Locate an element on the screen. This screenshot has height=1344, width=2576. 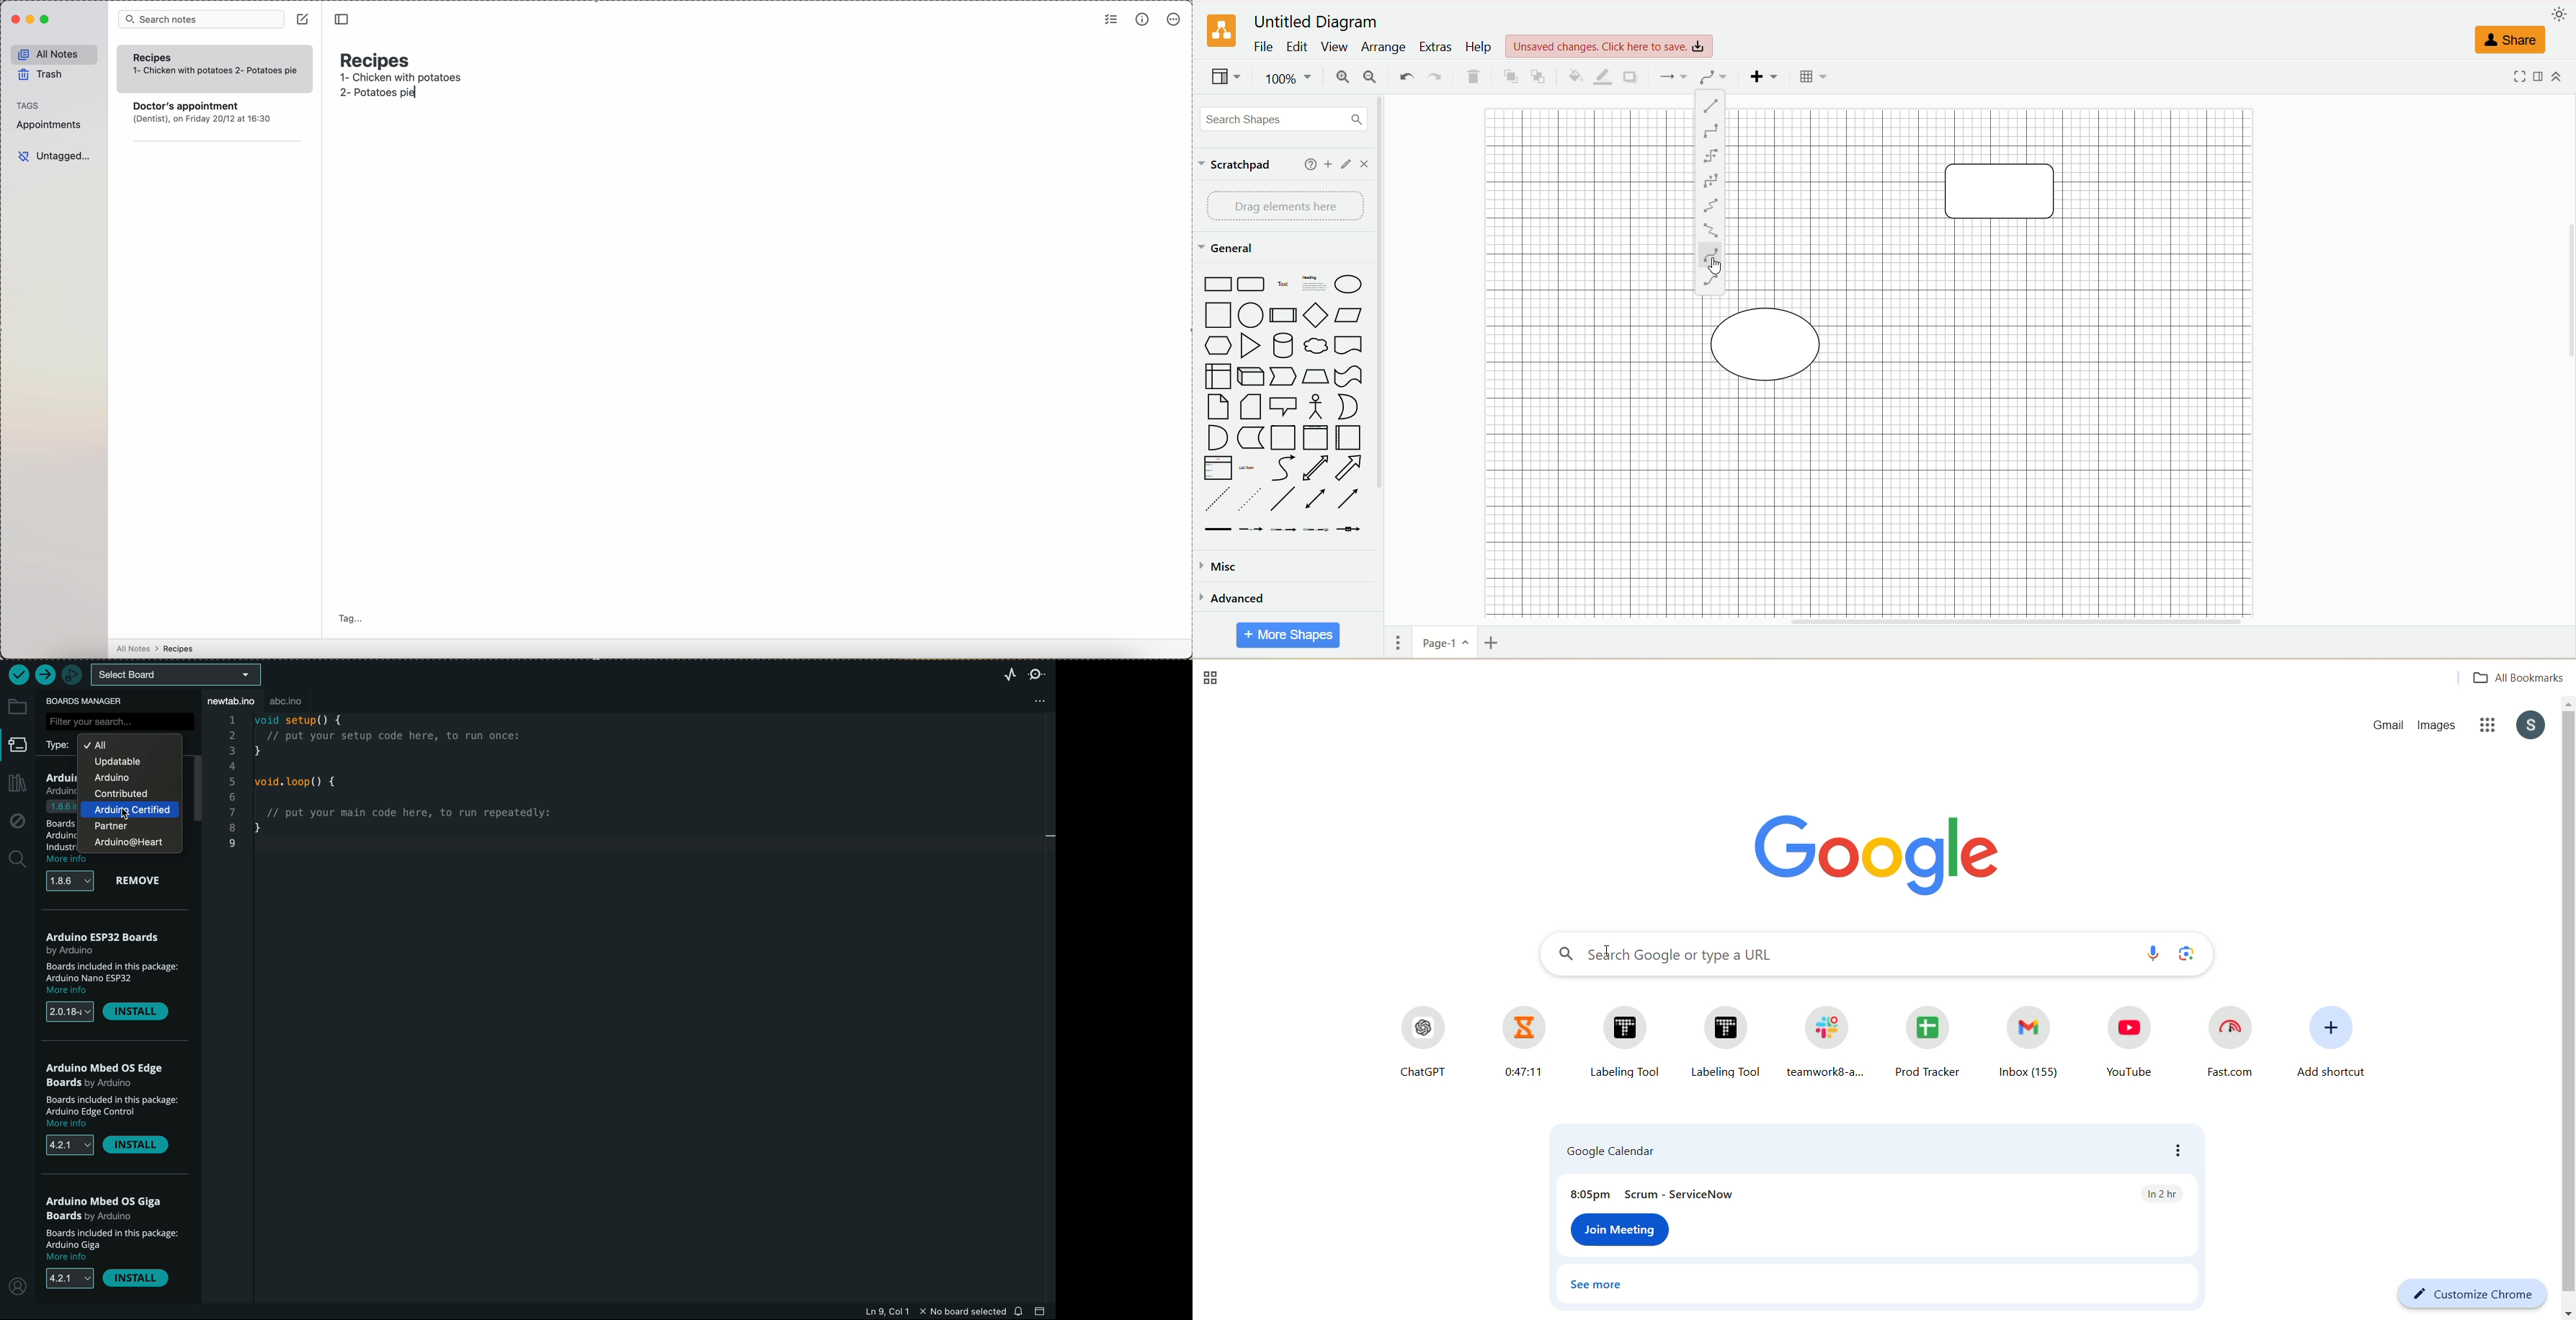
to front is located at coordinates (1509, 76).